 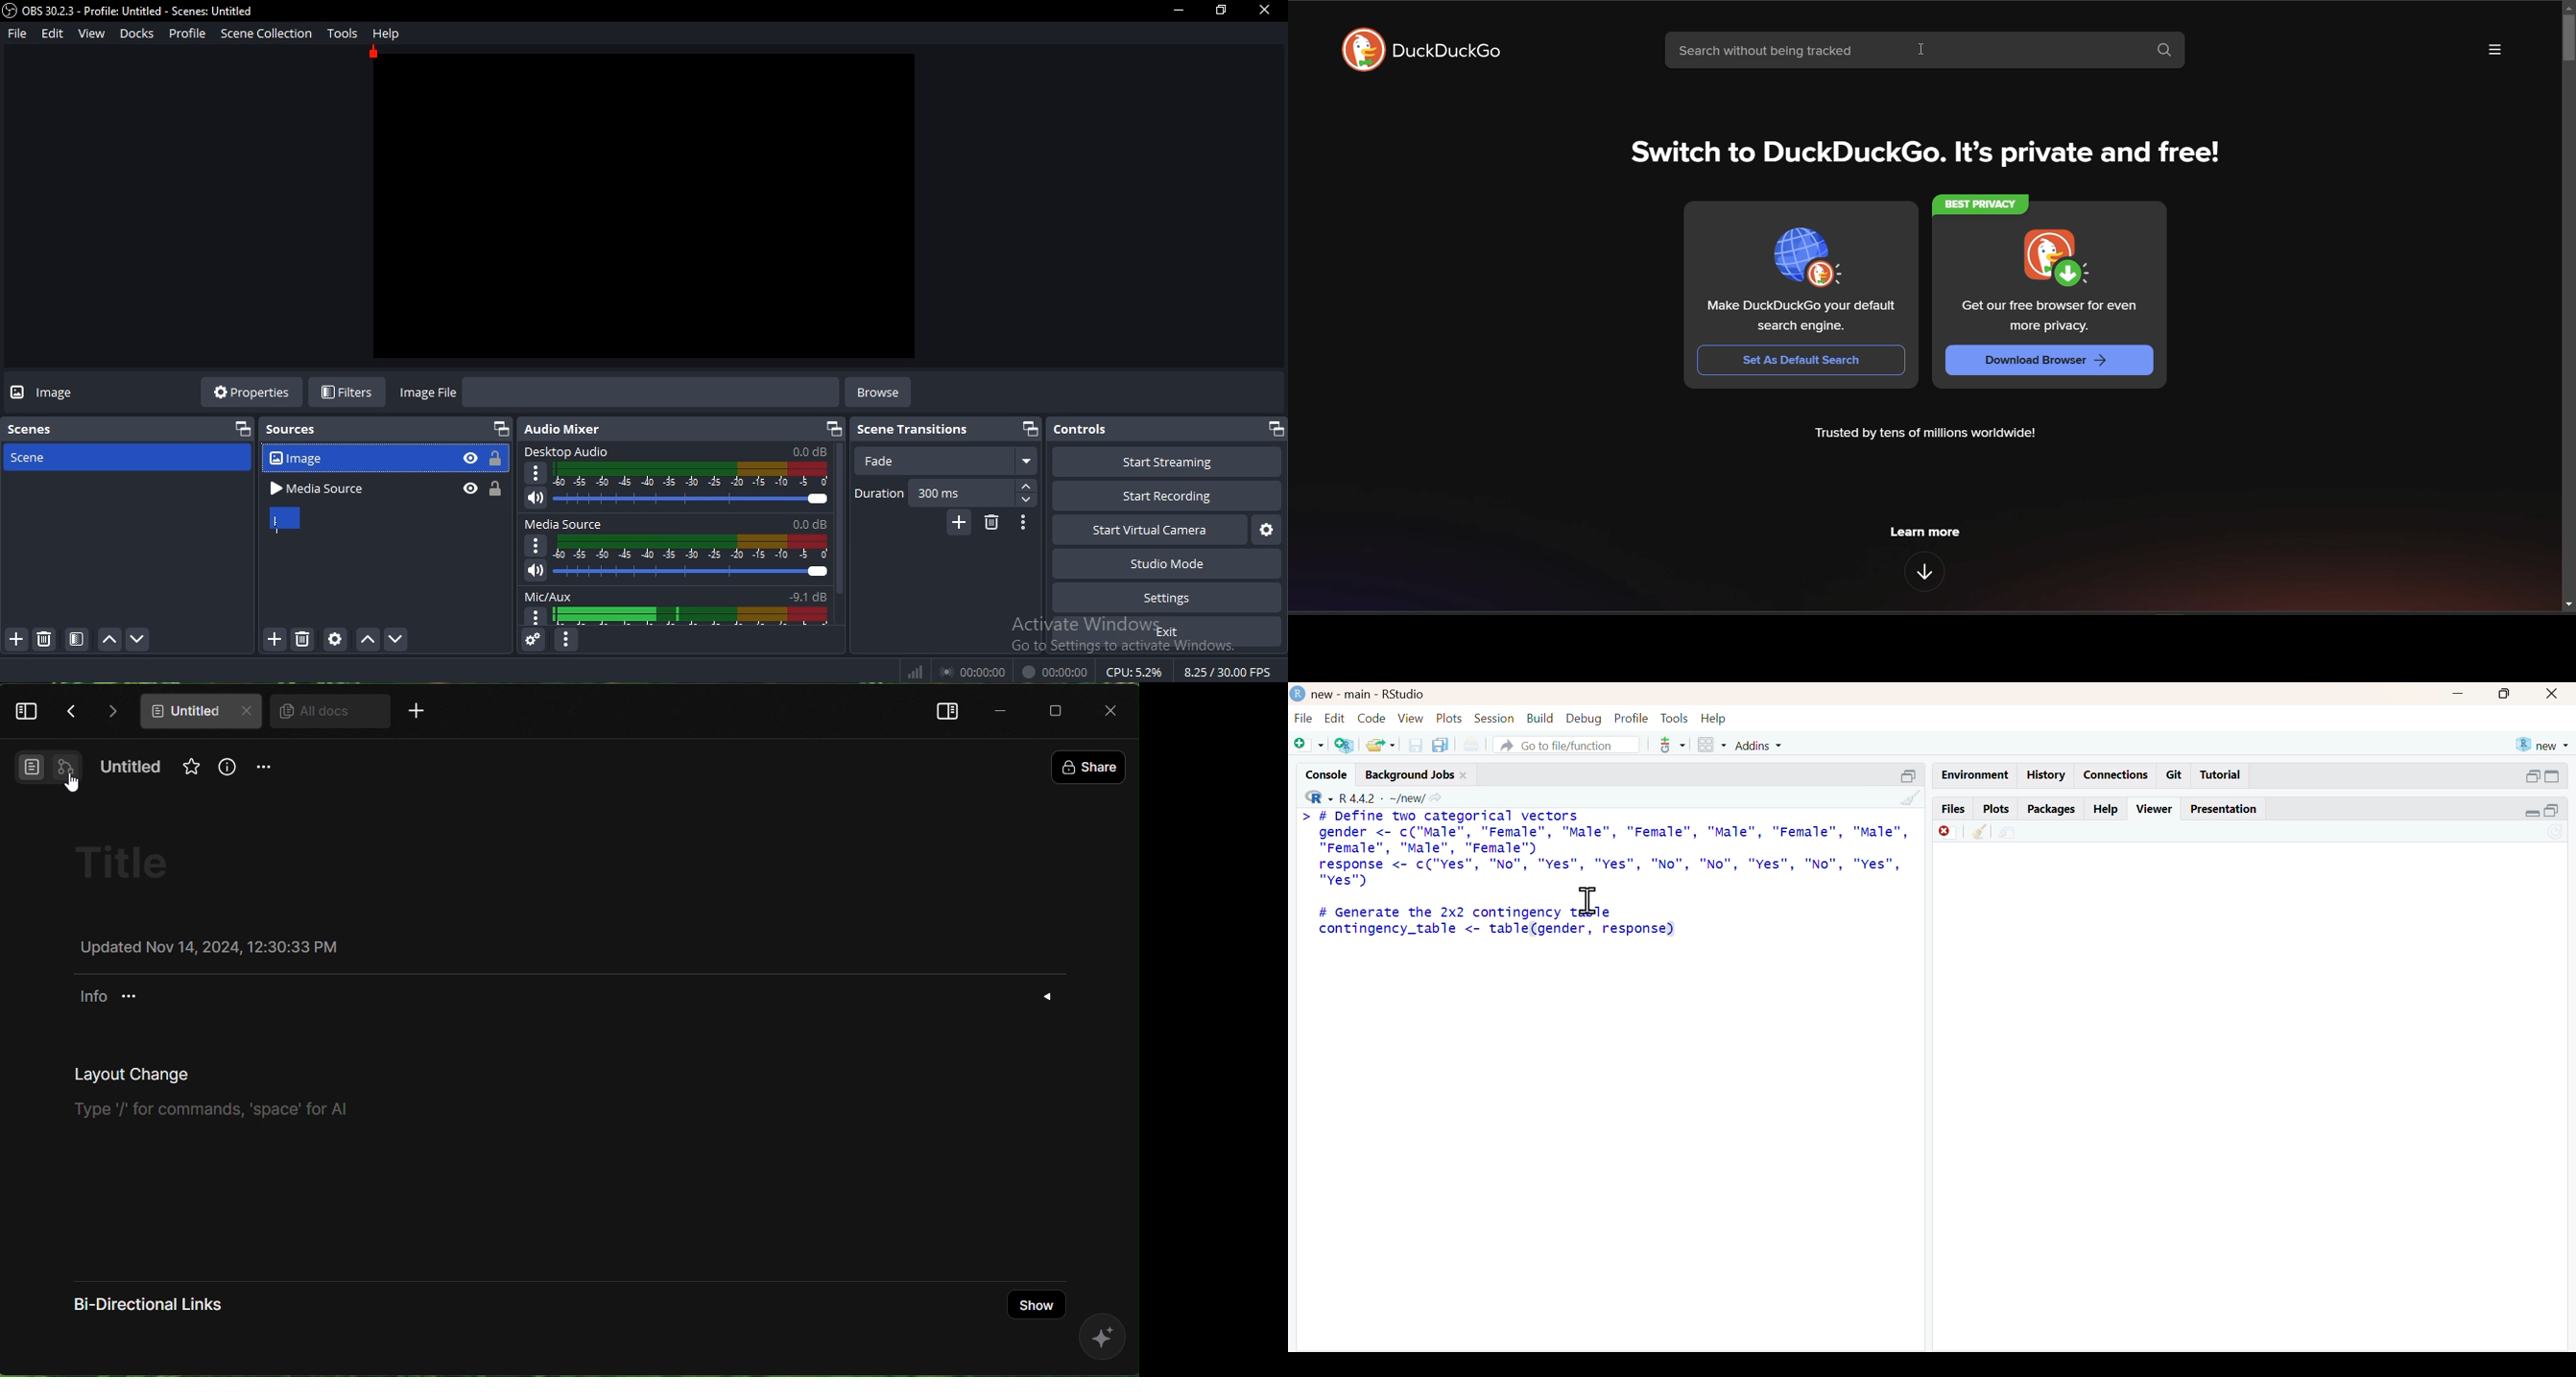 What do you see at coordinates (186, 35) in the screenshot?
I see `profile` at bounding box center [186, 35].